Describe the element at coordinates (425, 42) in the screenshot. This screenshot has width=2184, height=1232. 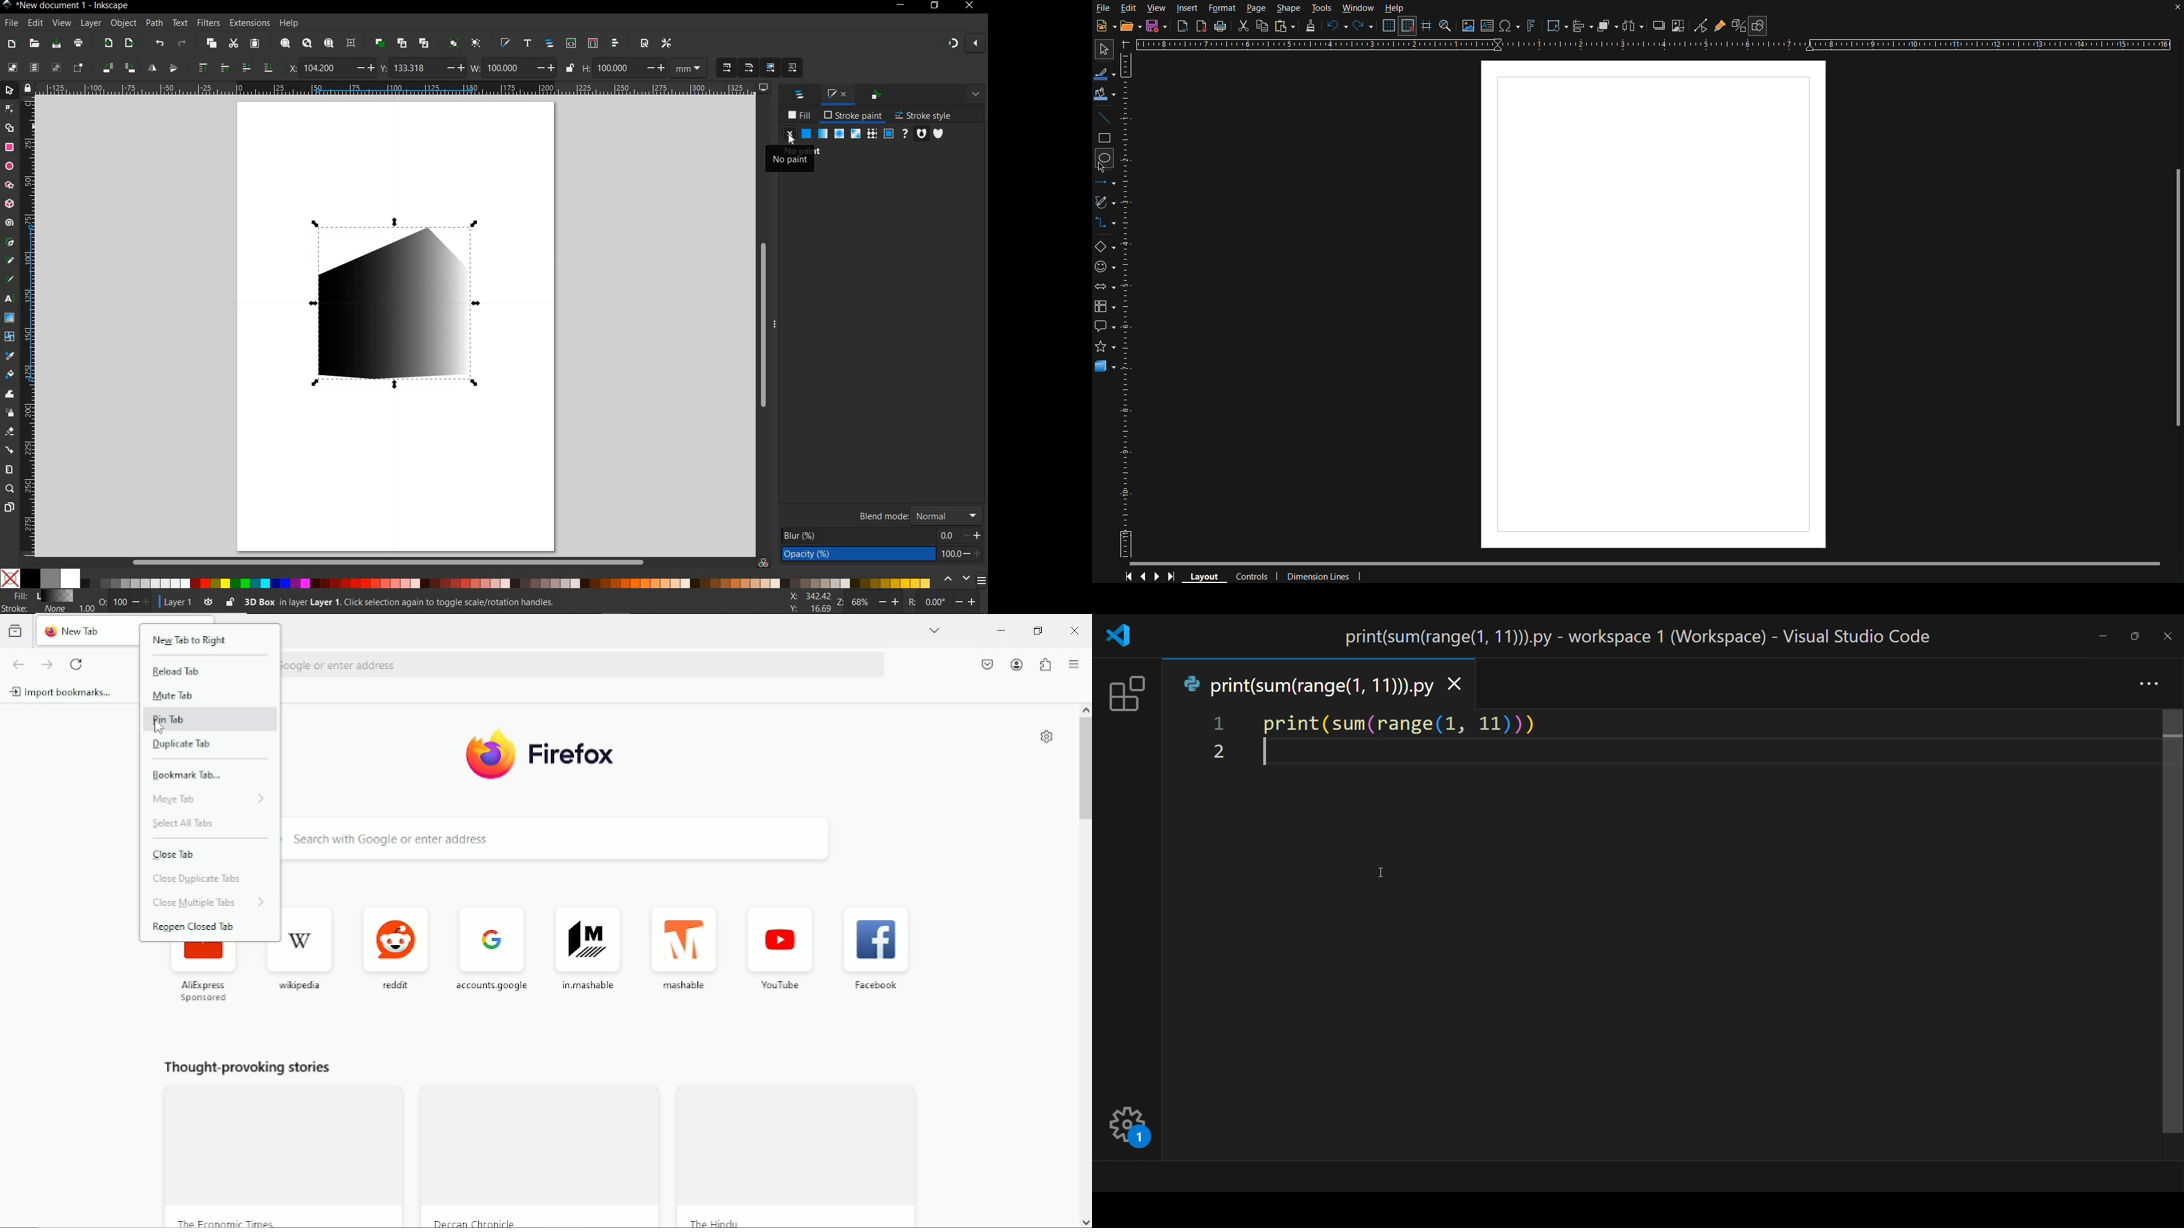
I see `UNLINK CLONE` at that location.